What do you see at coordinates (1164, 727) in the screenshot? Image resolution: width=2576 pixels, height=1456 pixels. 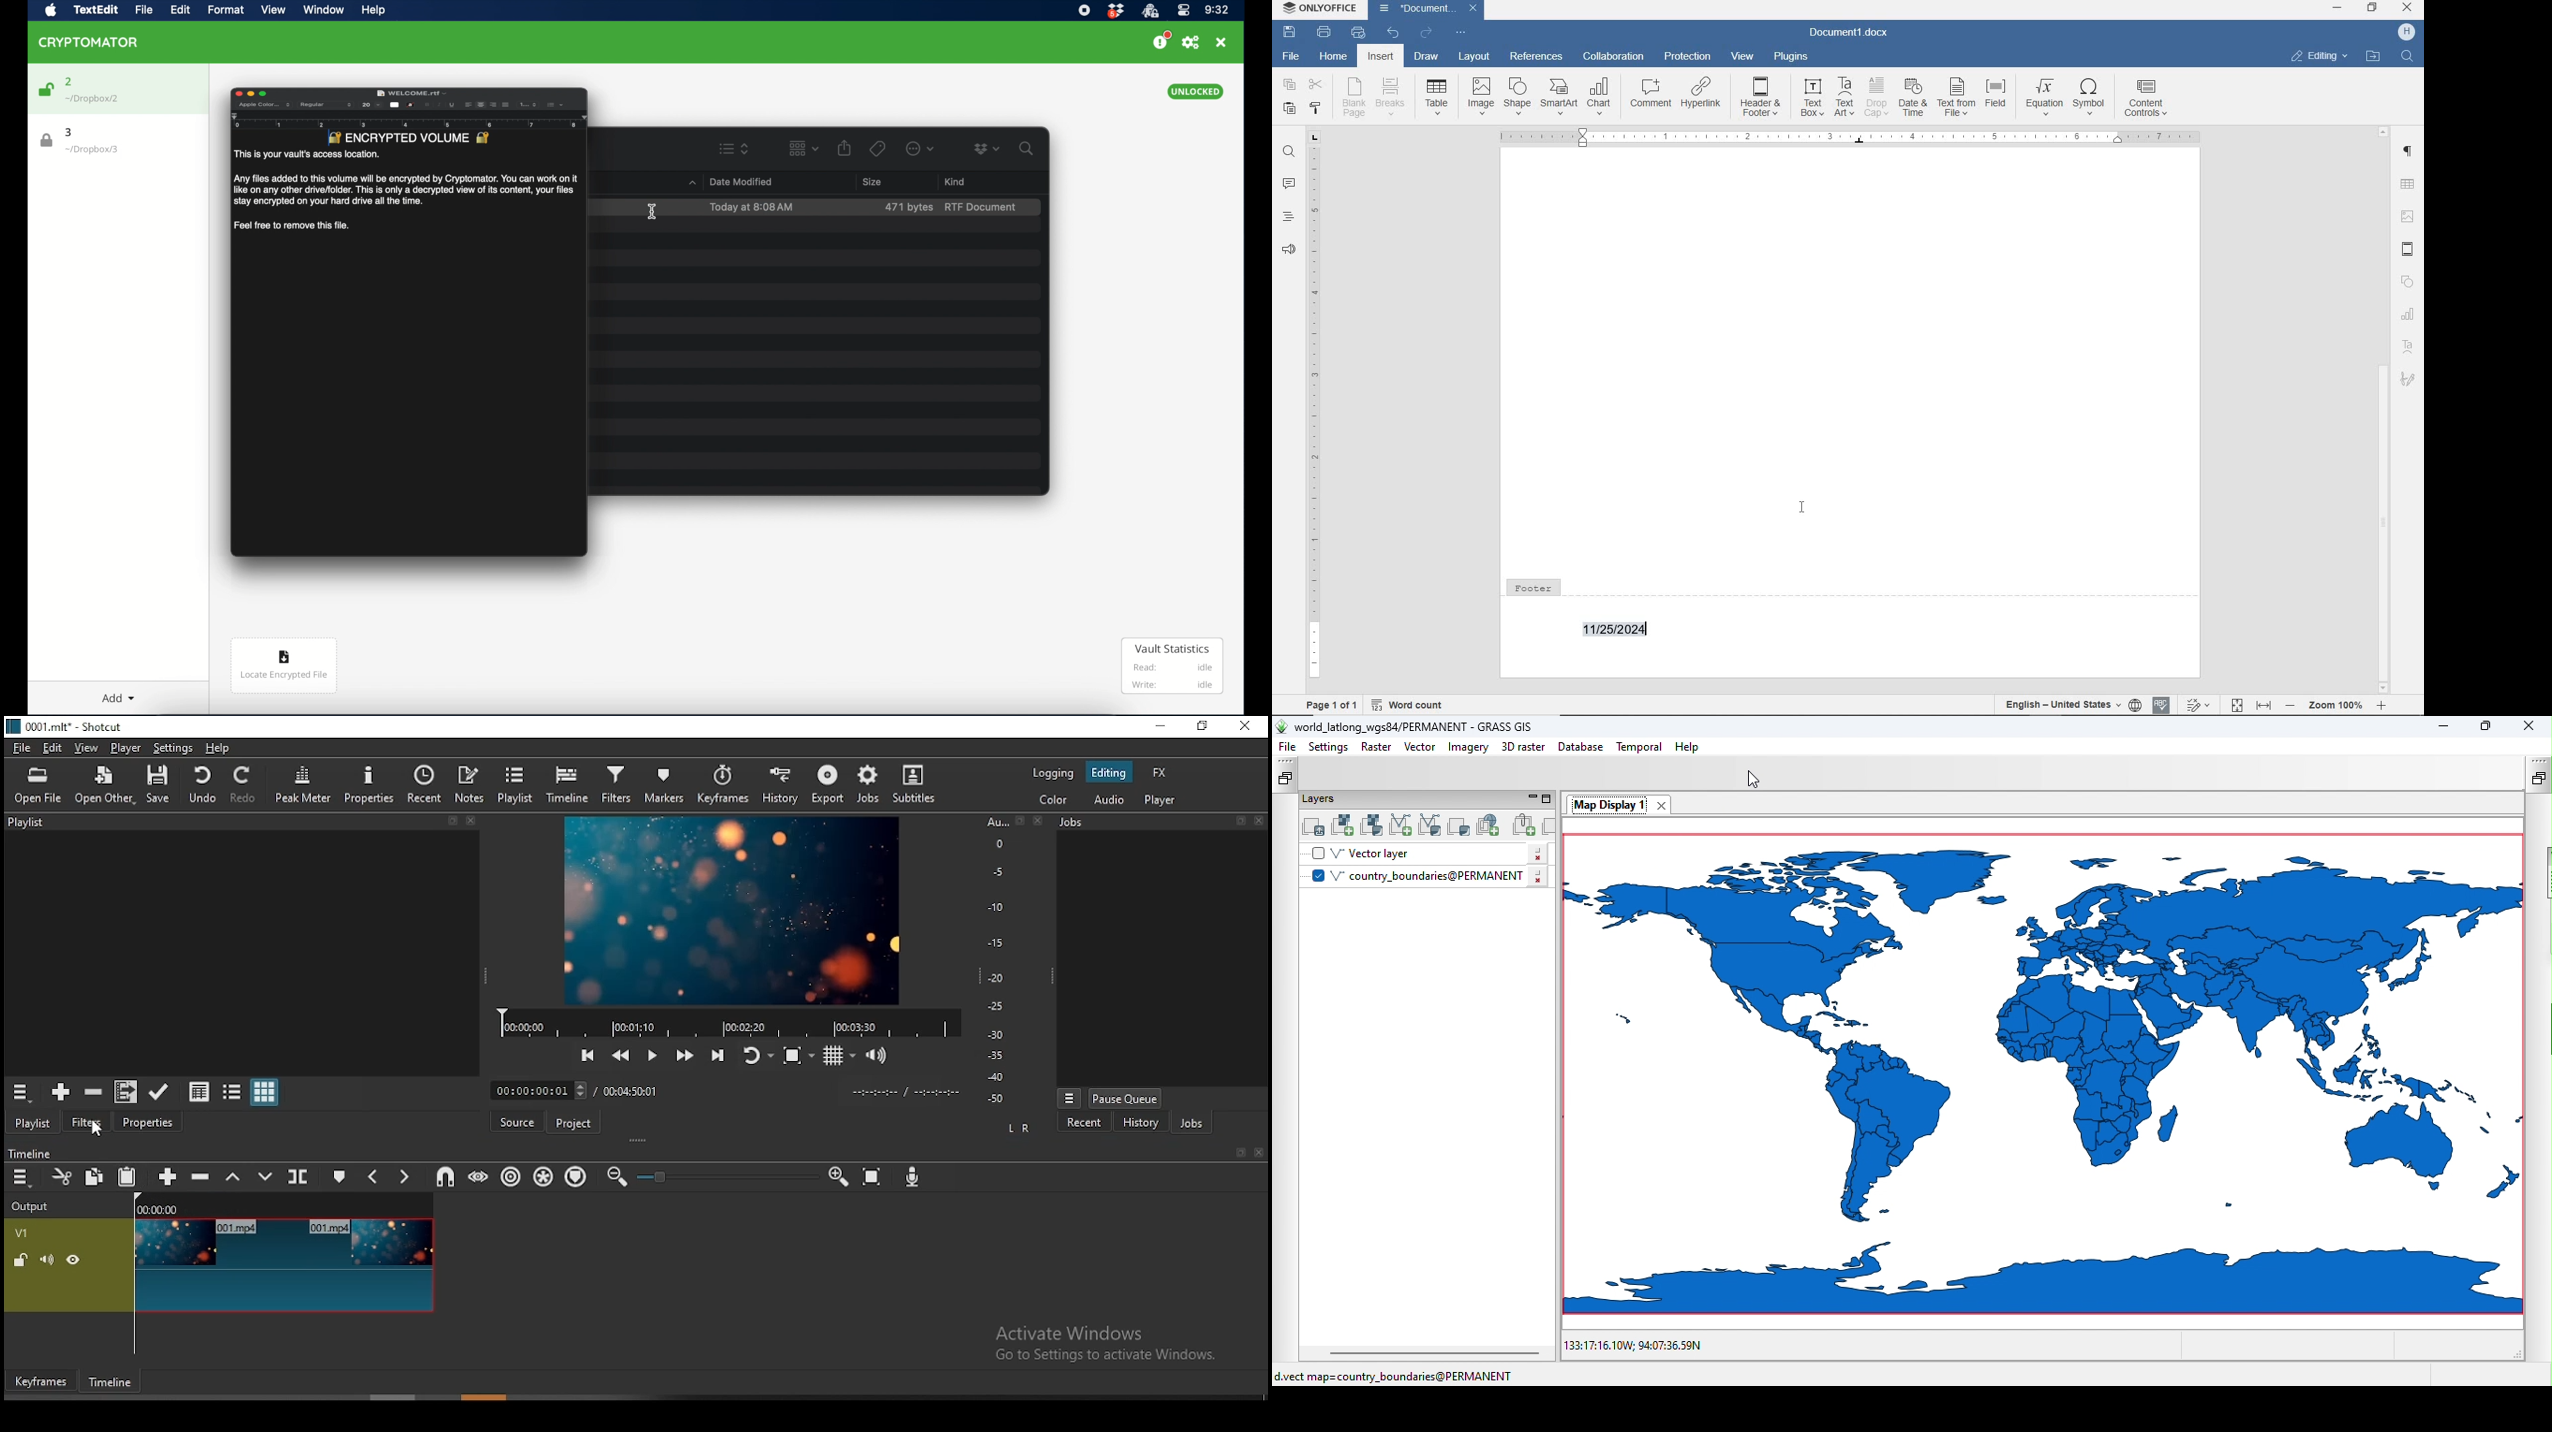 I see `minimize` at bounding box center [1164, 727].